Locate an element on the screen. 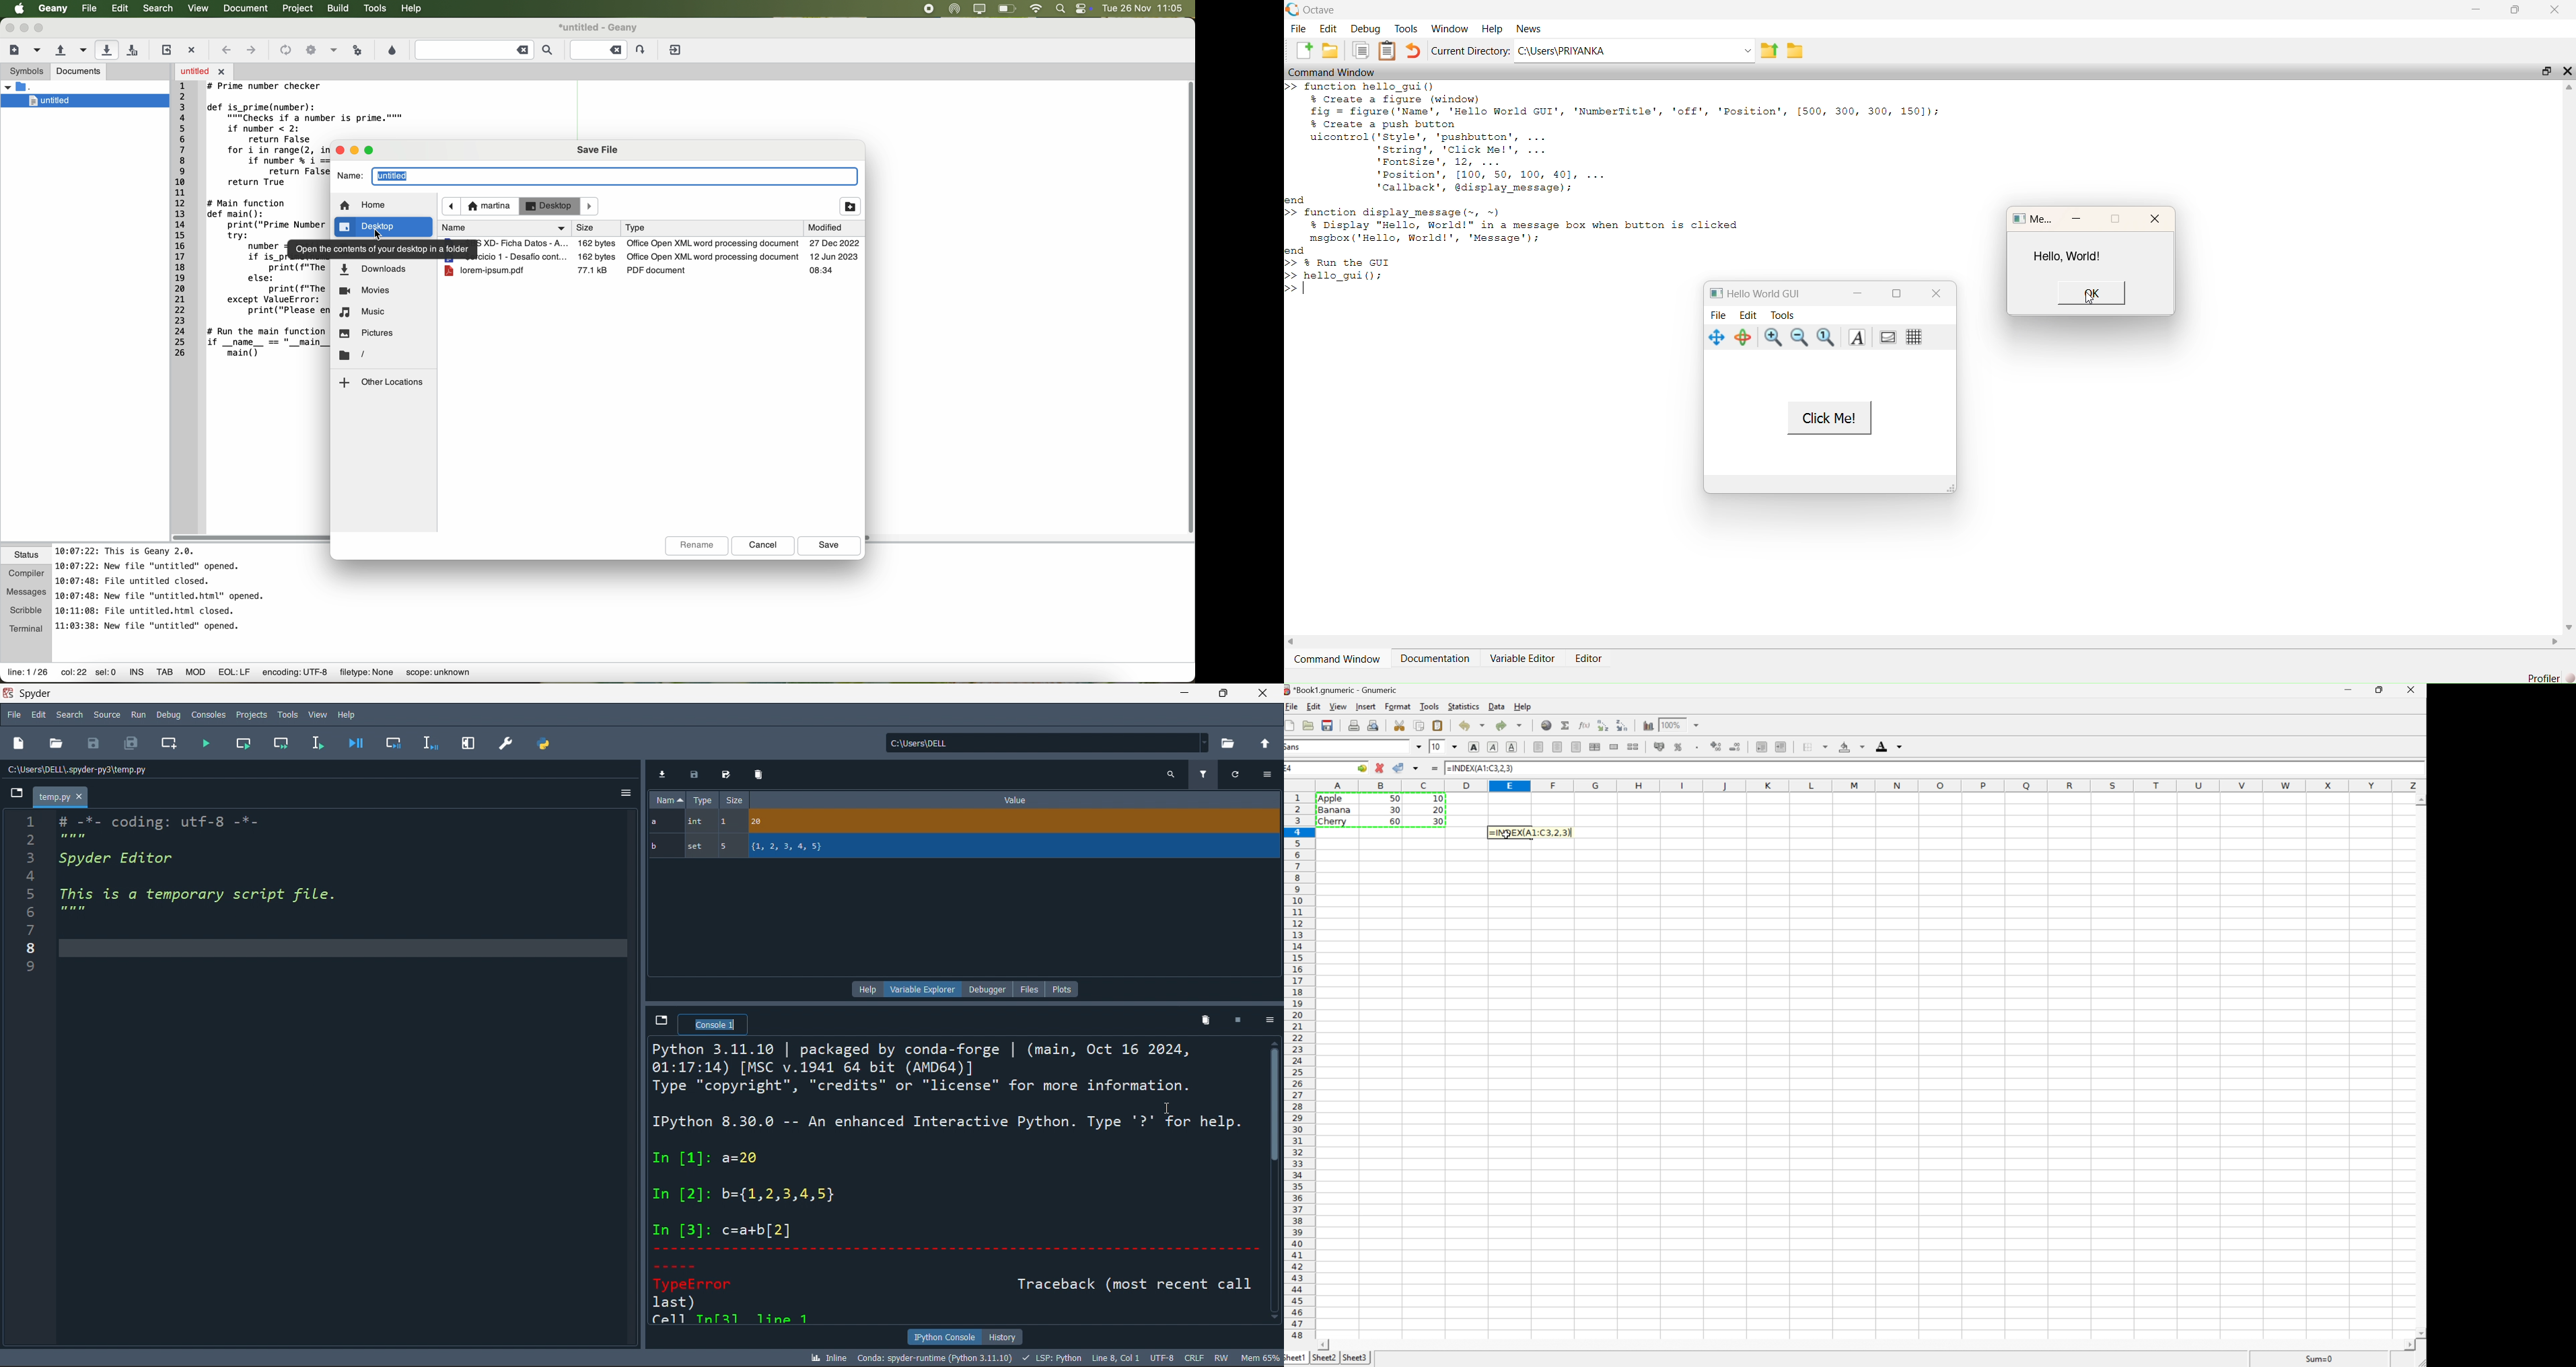  icon is located at coordinates (473, 207).